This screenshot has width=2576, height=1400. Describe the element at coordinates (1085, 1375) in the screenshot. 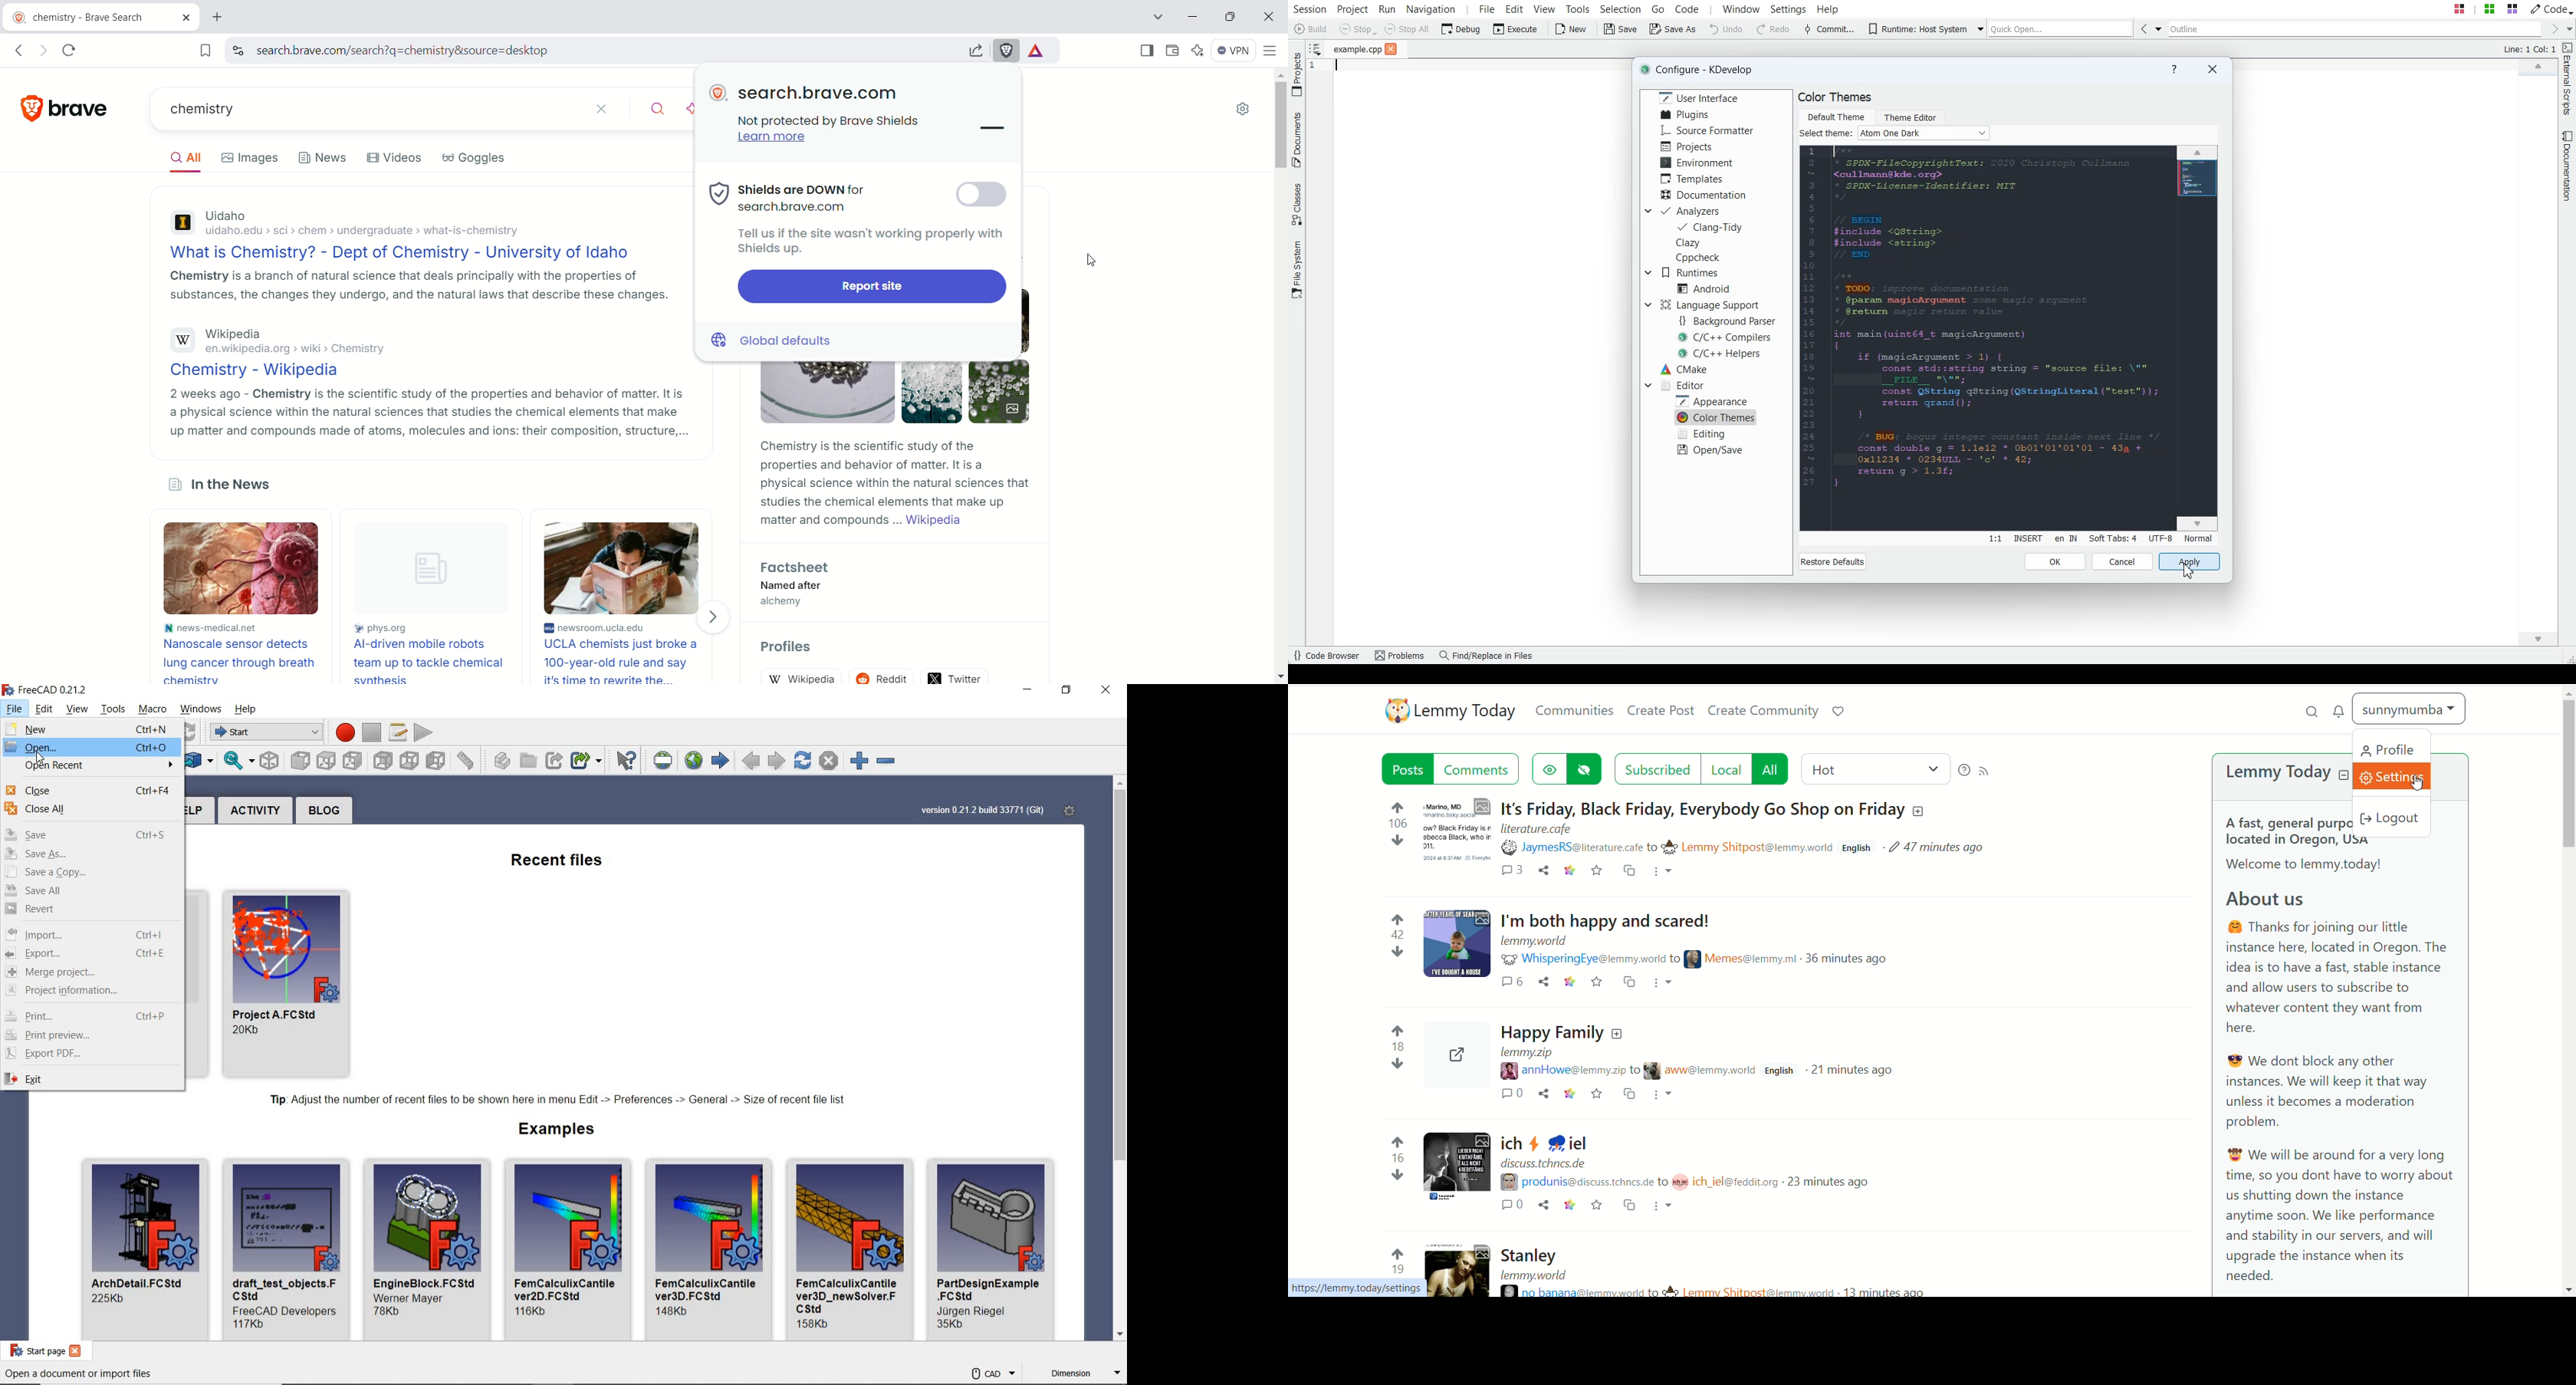

I see `DIMENSION` at that location.